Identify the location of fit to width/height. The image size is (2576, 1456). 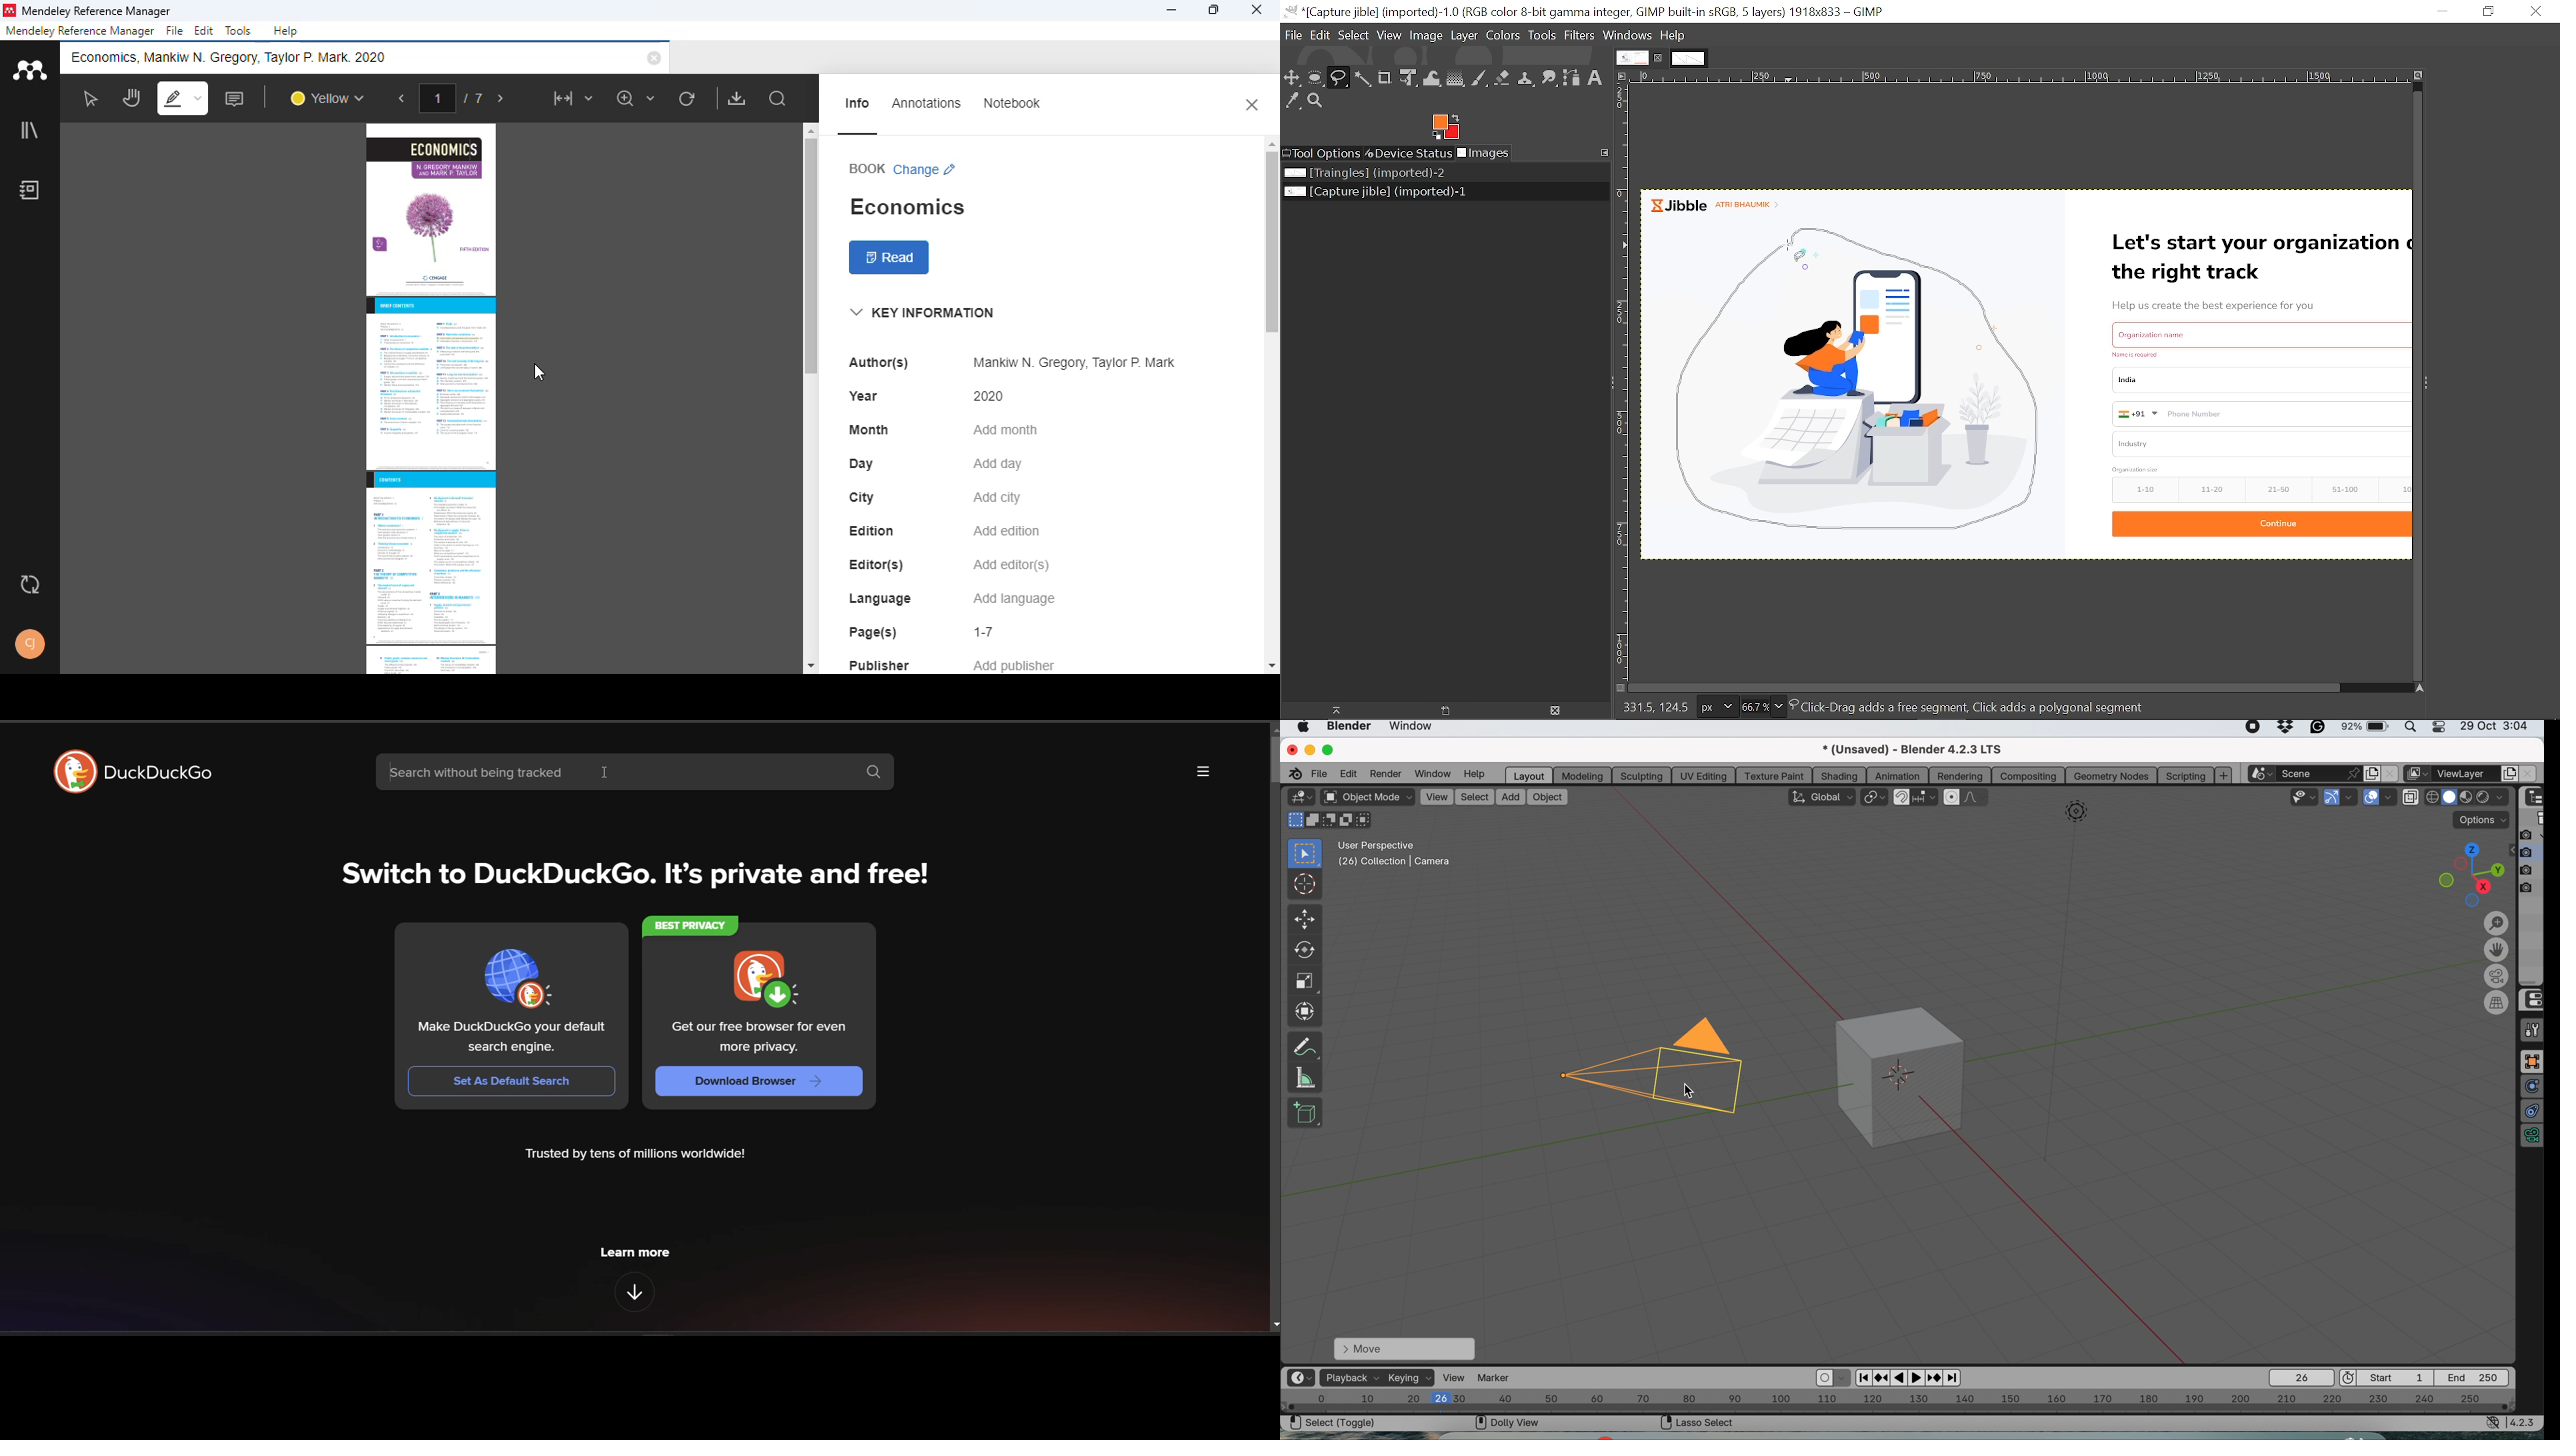
(572, 98).